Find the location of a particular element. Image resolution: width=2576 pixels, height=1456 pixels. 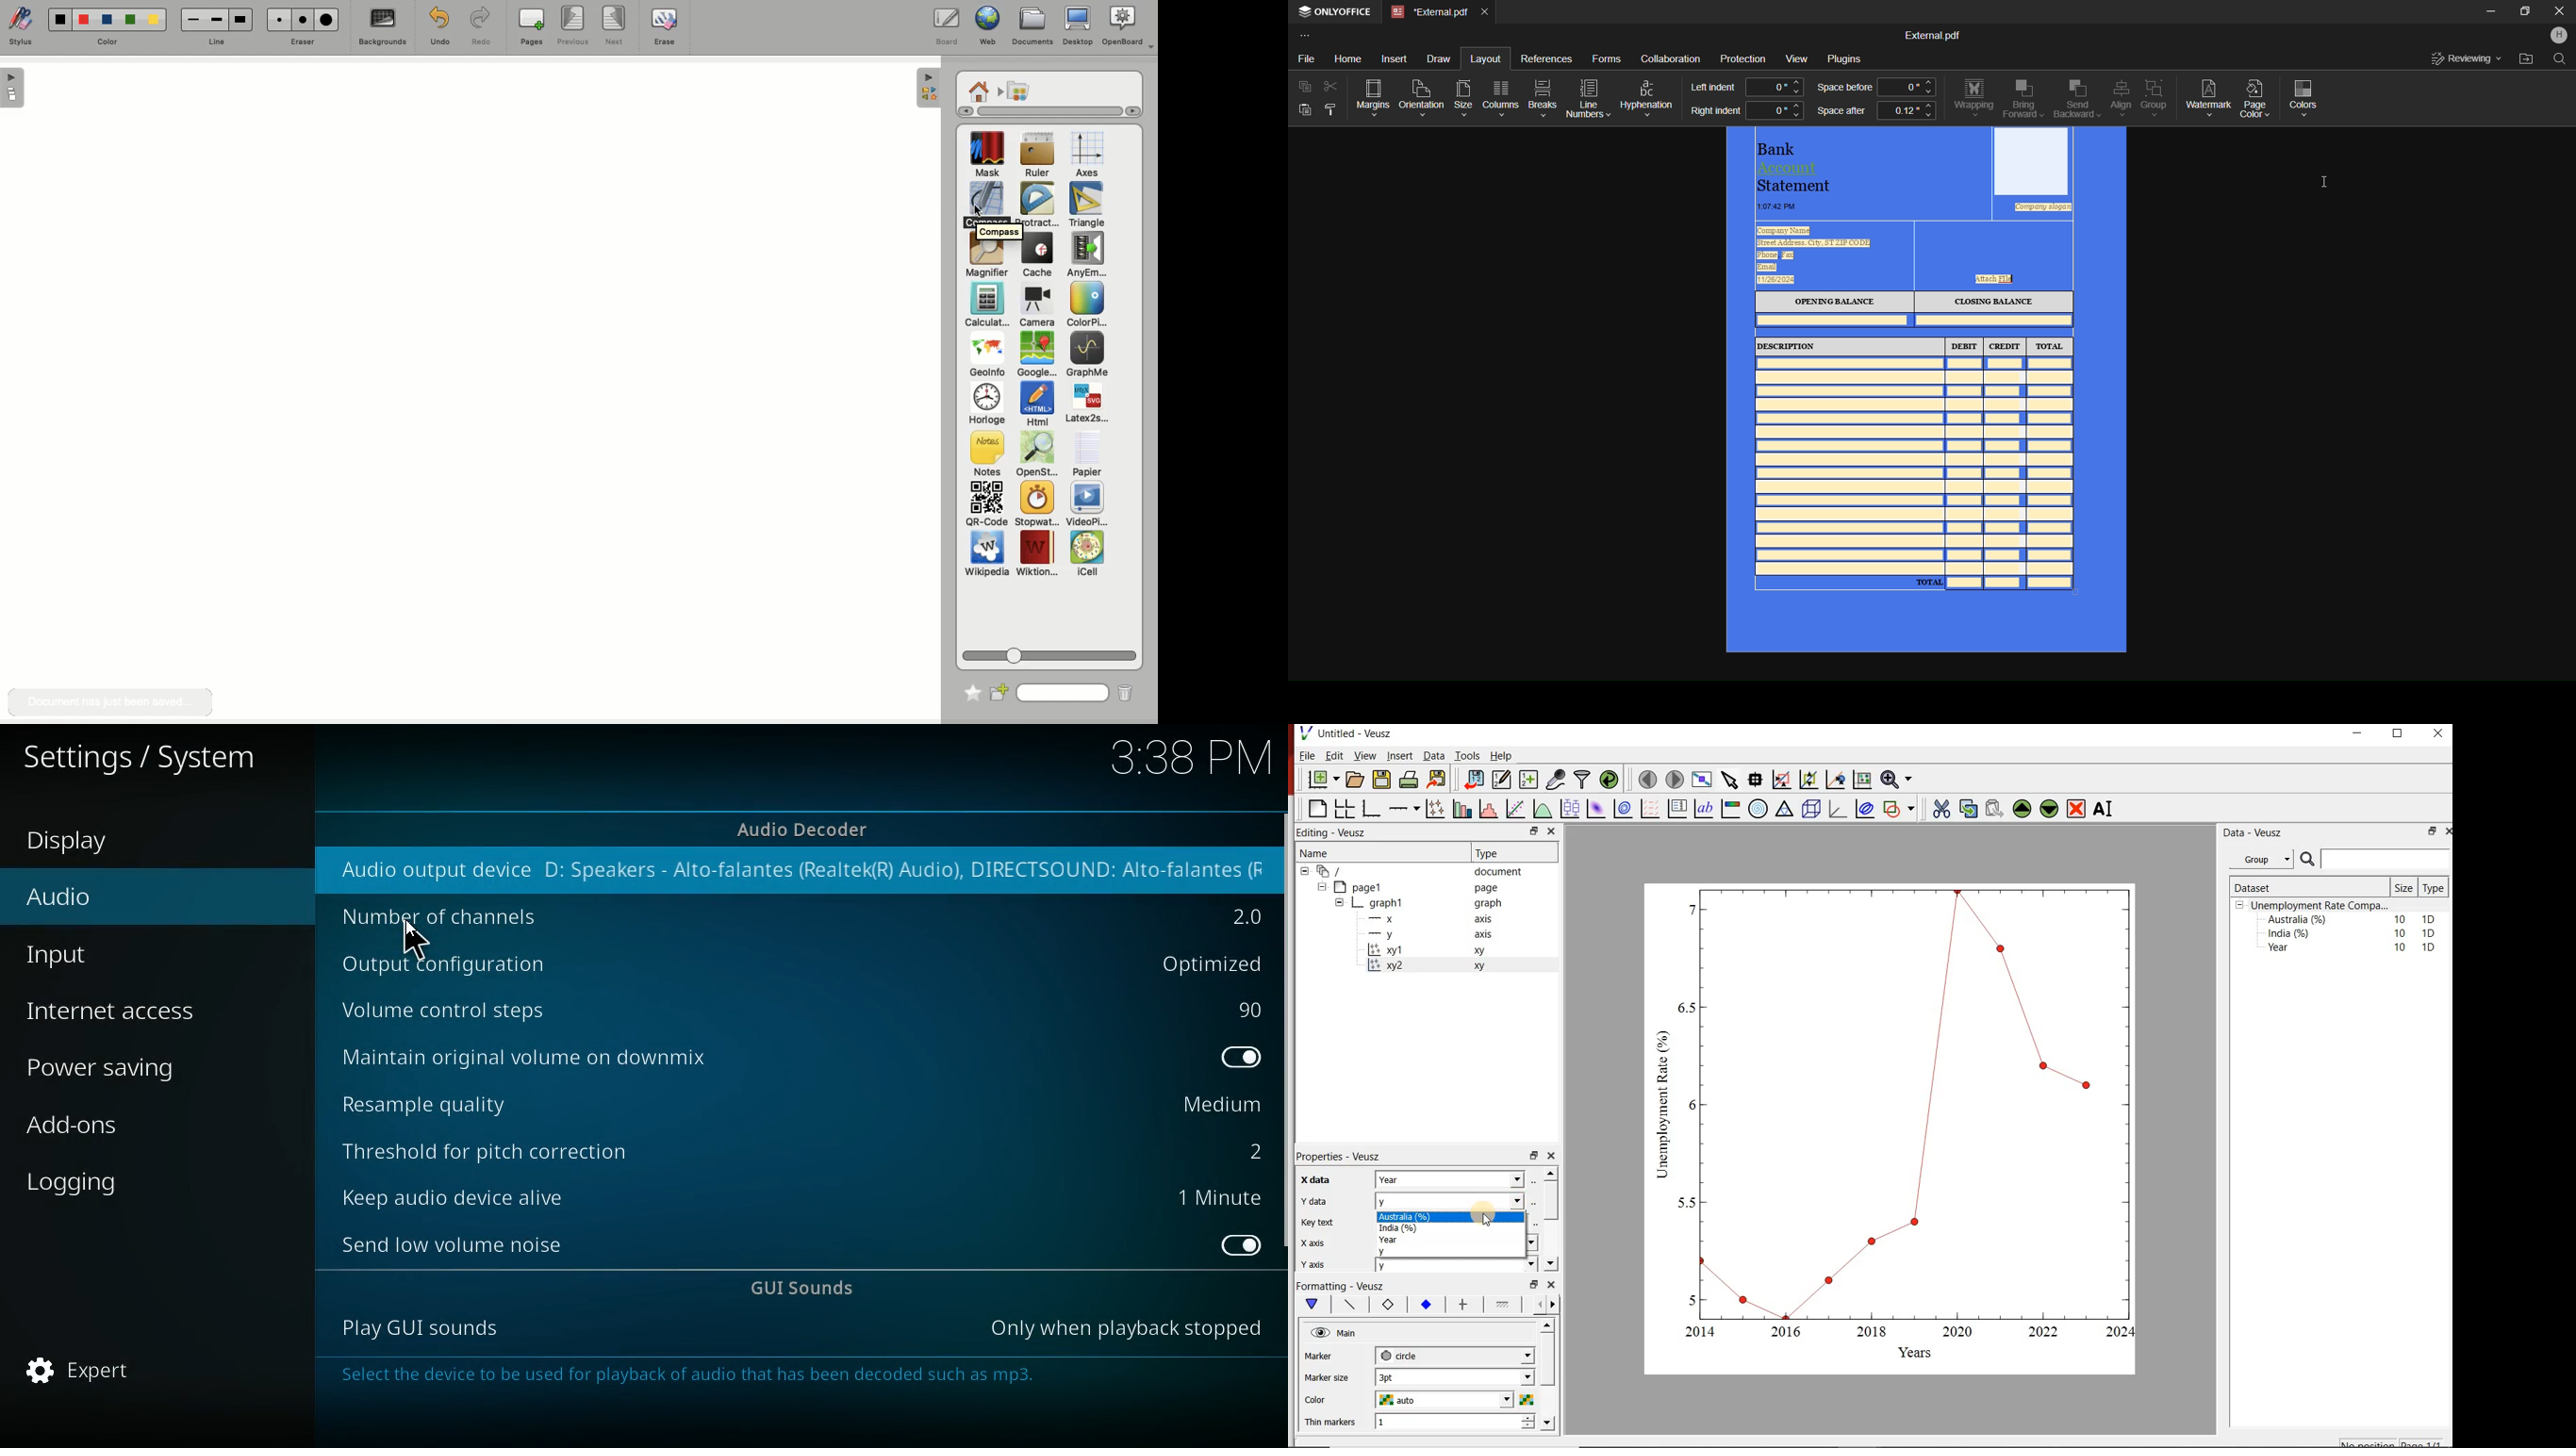

Draw is located at coordinates (1441, 57).